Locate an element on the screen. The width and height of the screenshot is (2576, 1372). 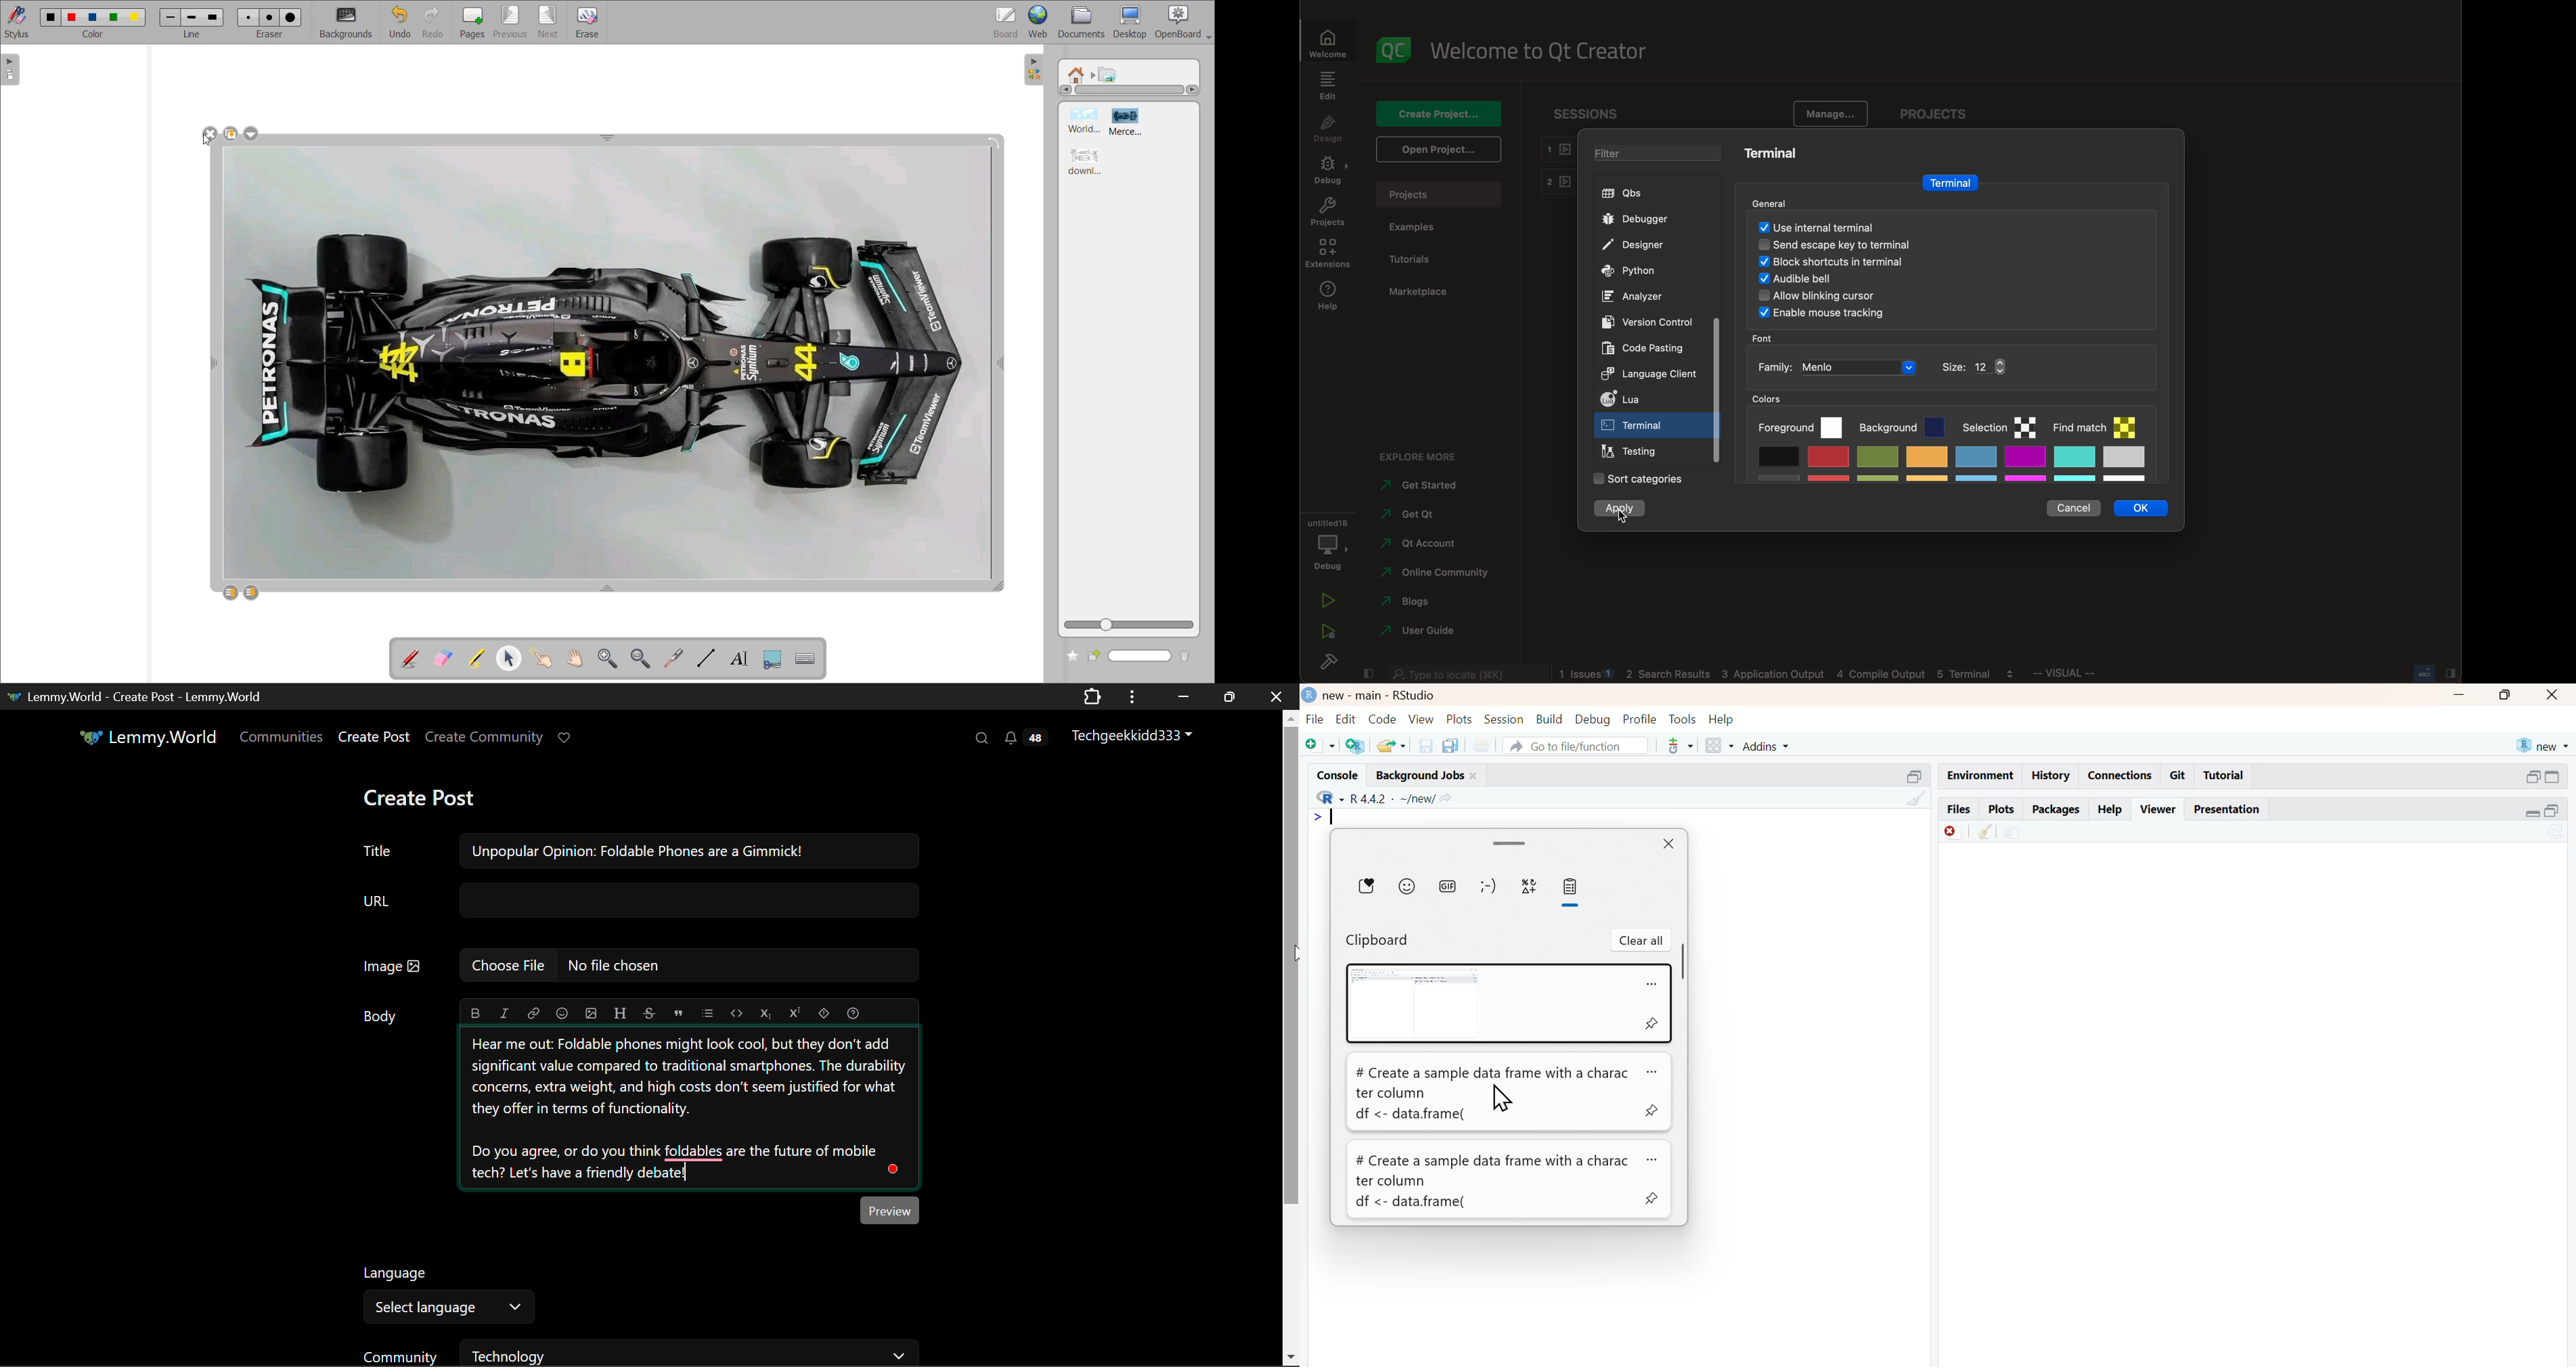
R is located at coordinates (1330, 797).